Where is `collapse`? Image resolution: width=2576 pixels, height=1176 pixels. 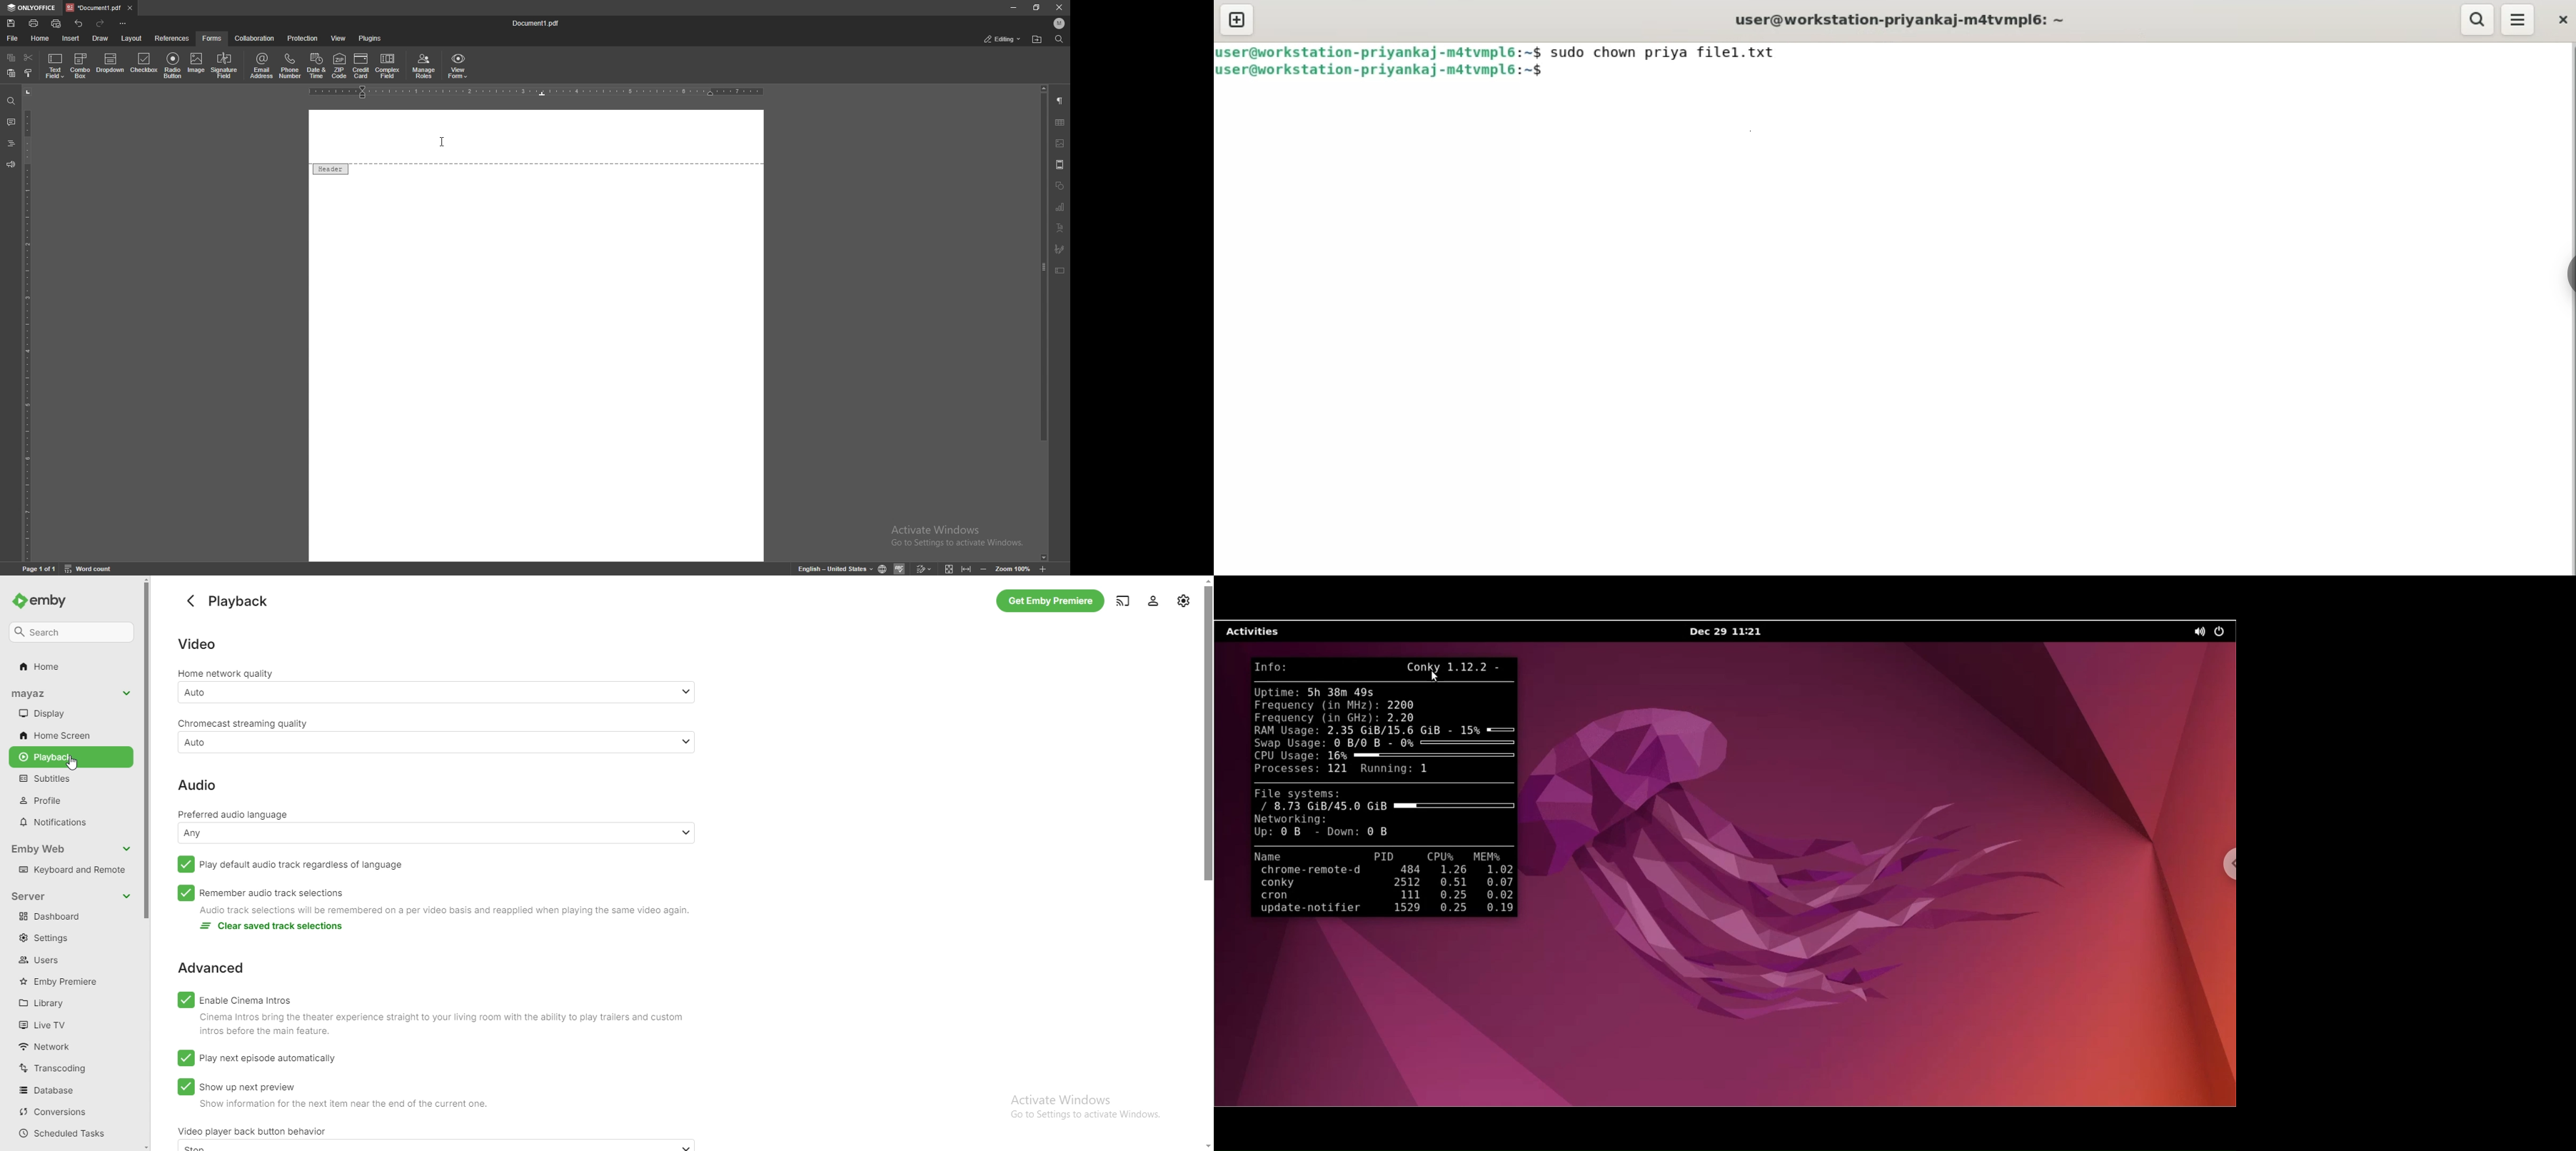
collapse is located at coordinates (126, 896).